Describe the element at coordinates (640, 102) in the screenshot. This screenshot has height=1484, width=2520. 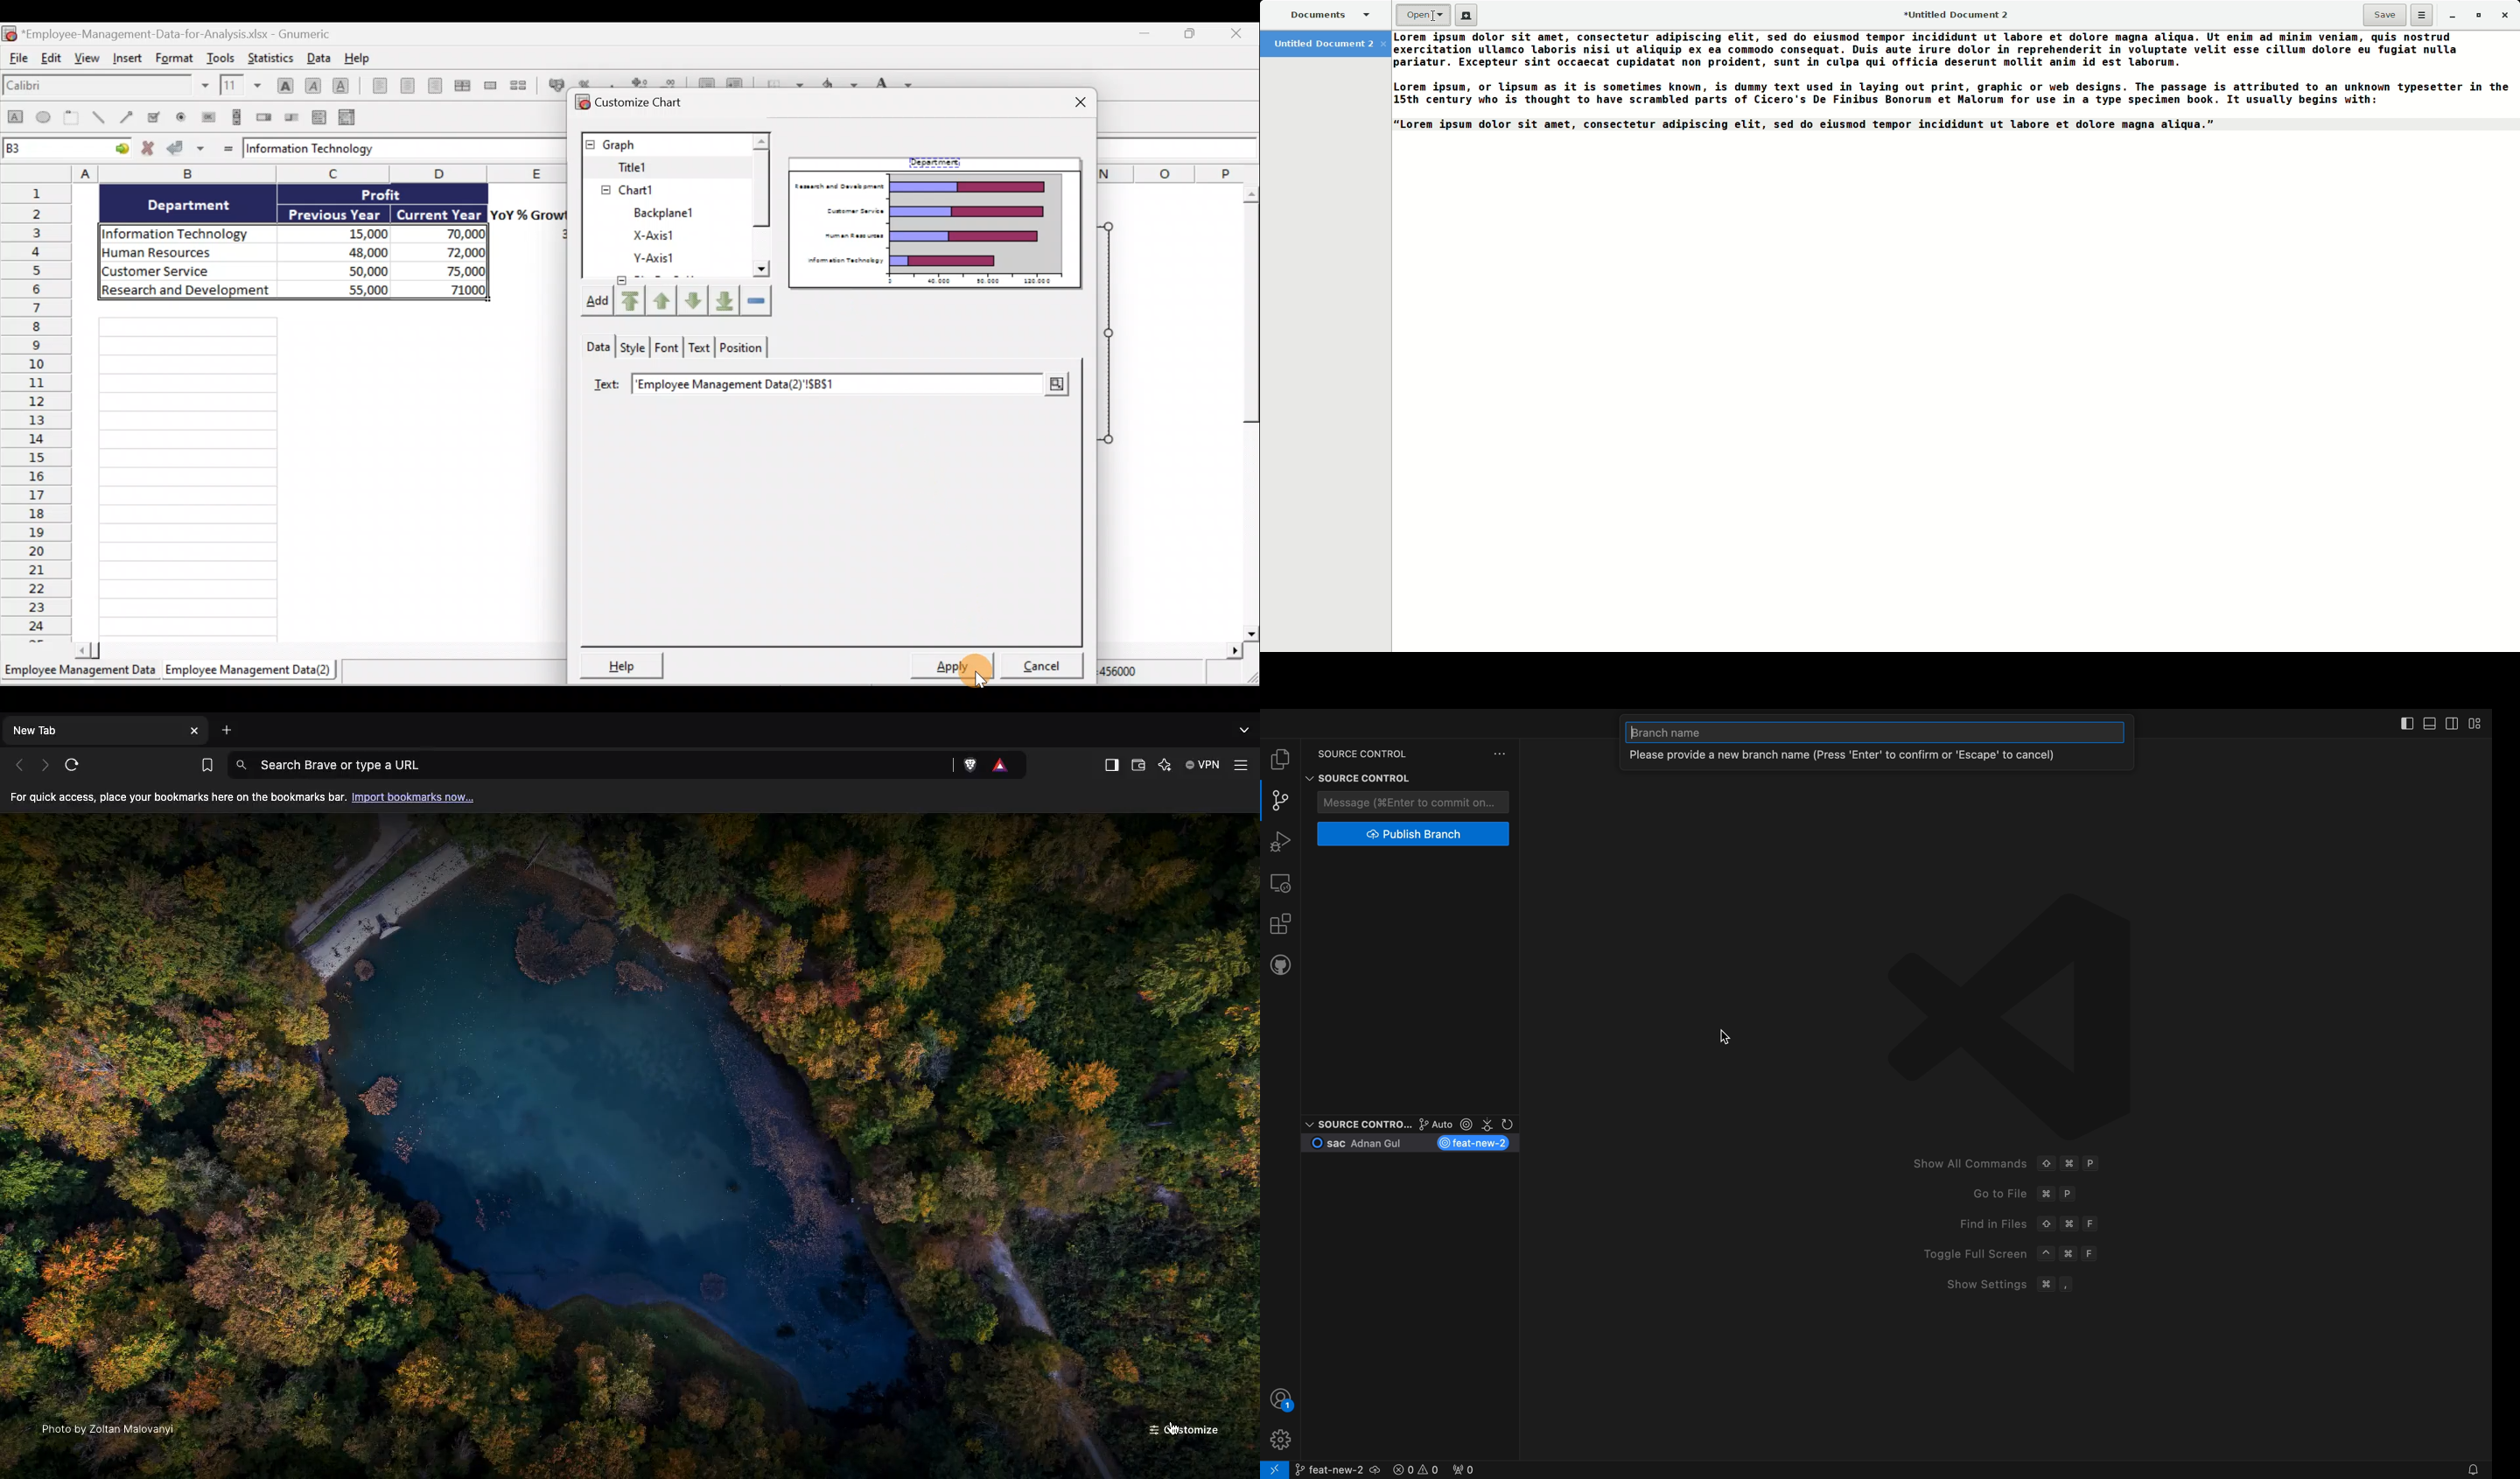
I see `Customize chart` at that location.